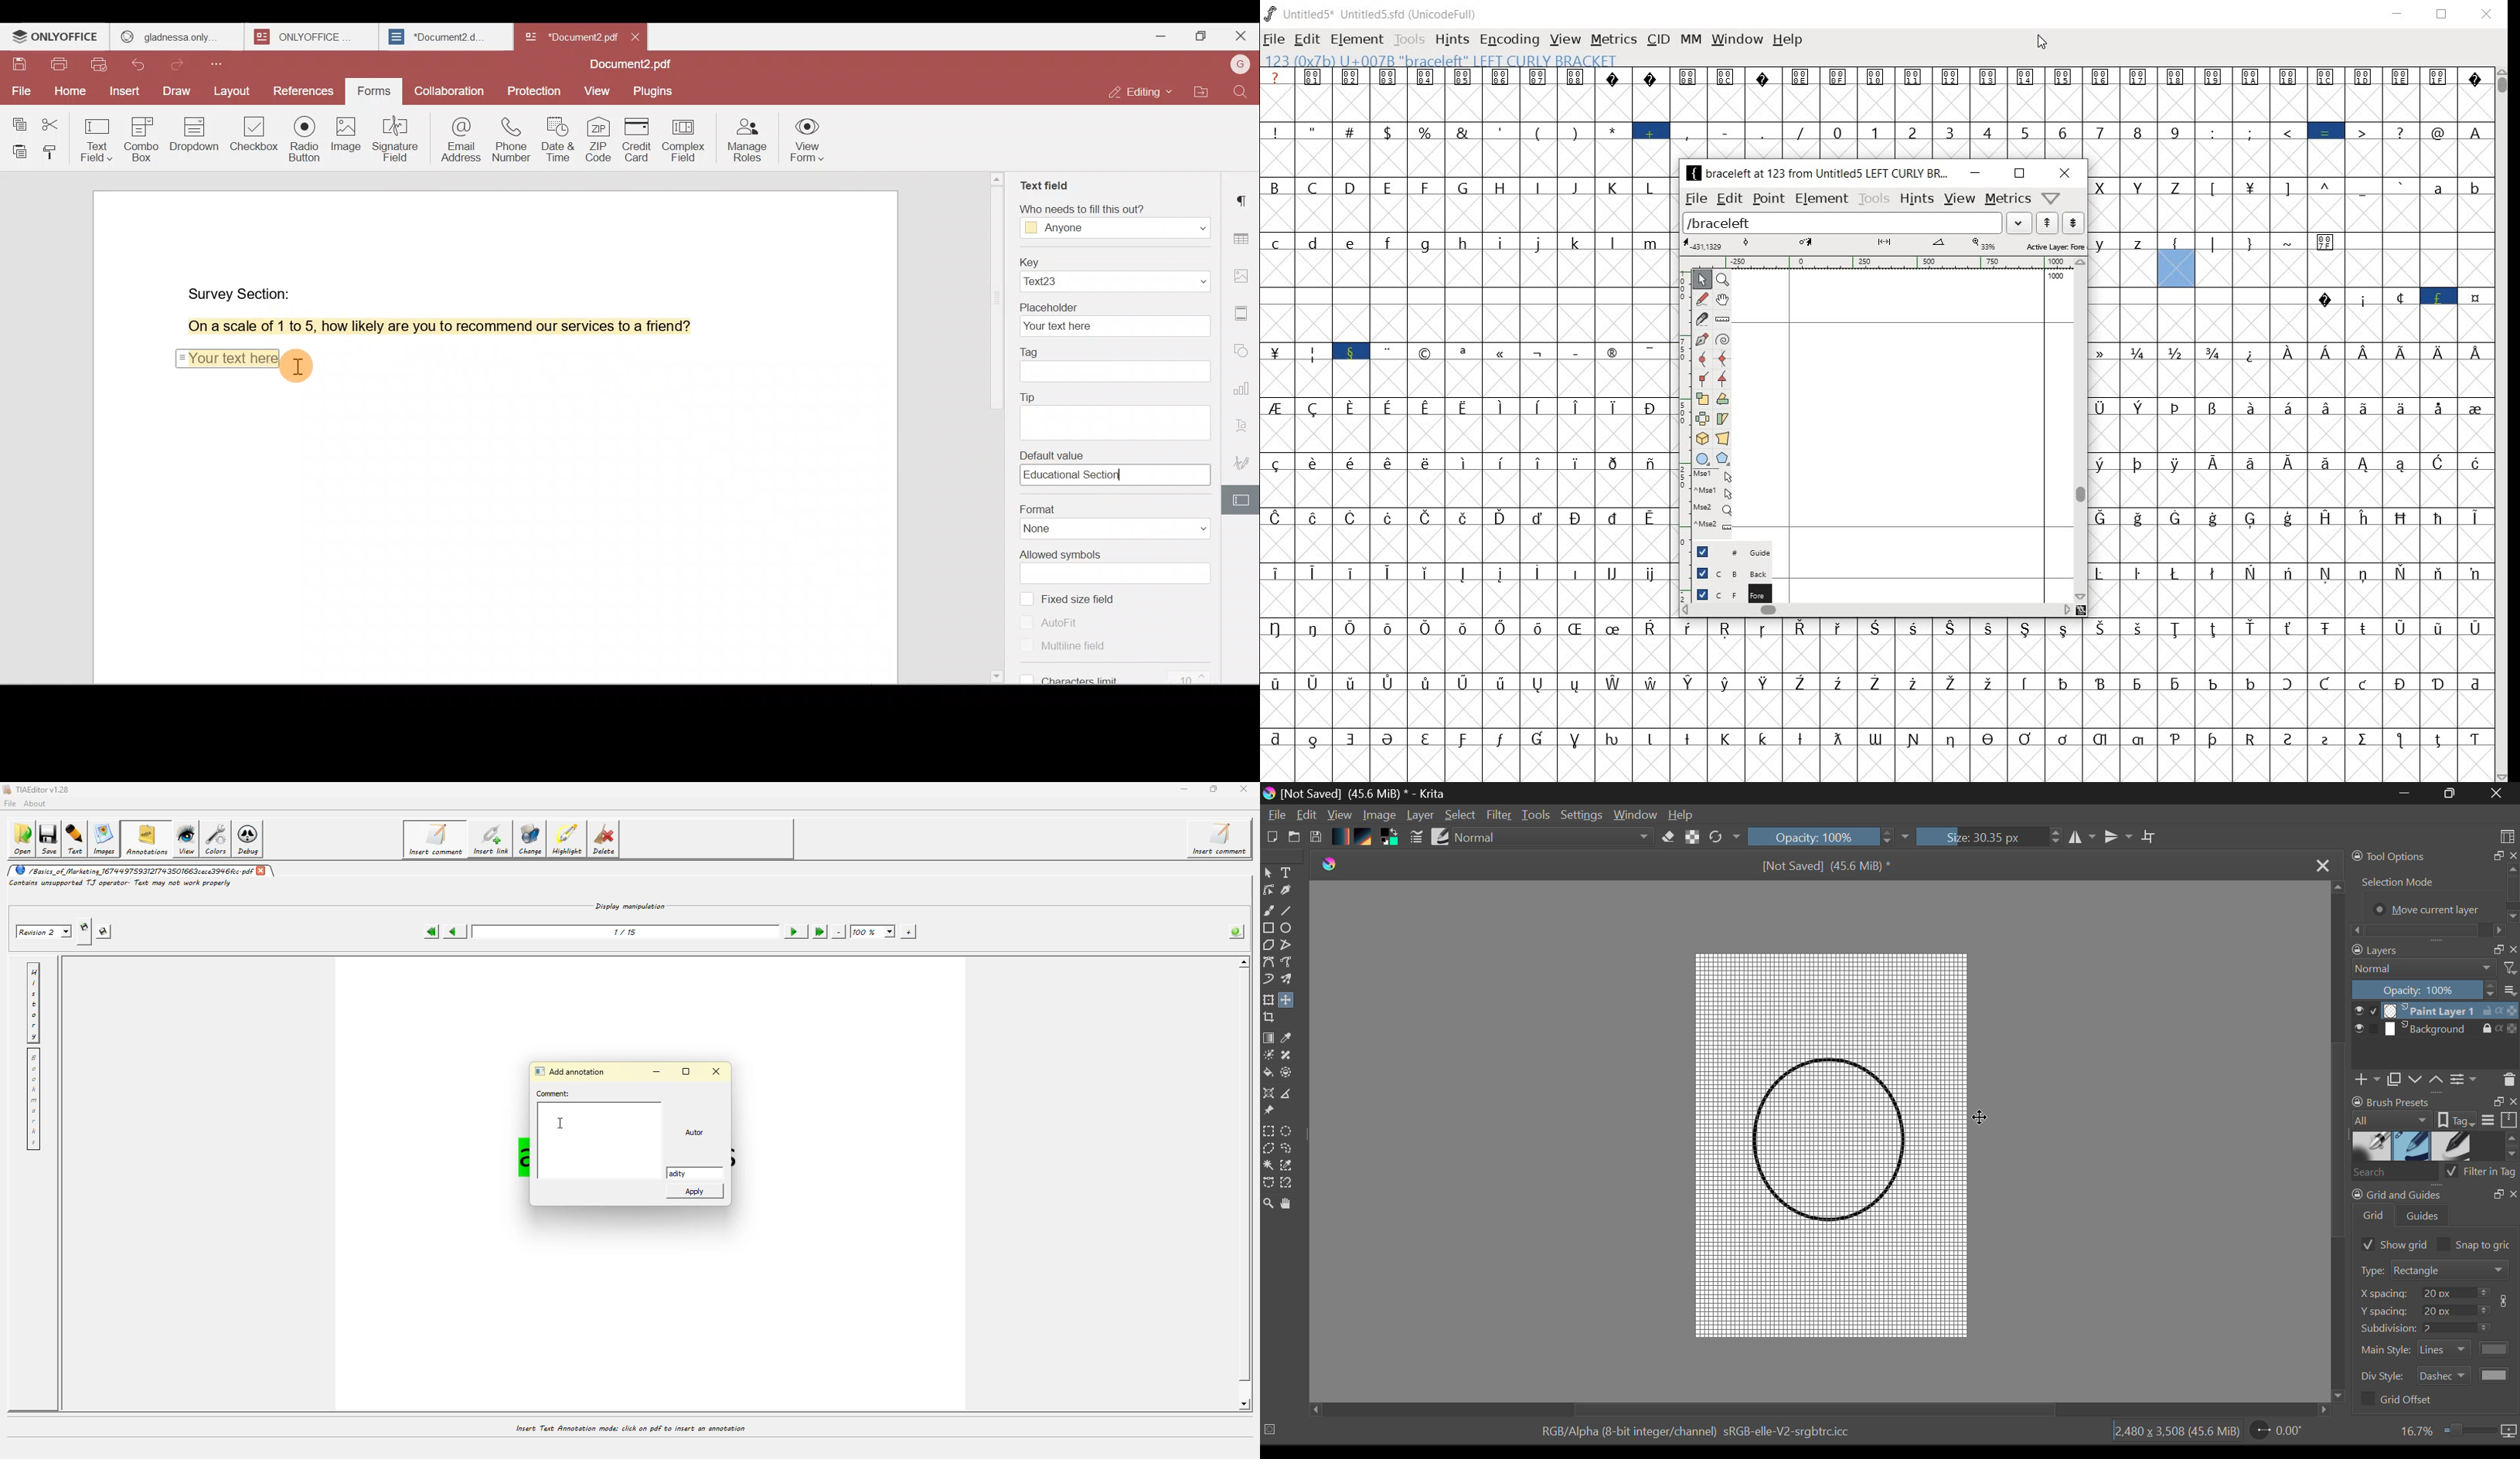  Describe the element at coordinates (1289, 1166) in the screenshot. I see `Similar Color Selector` at that location.